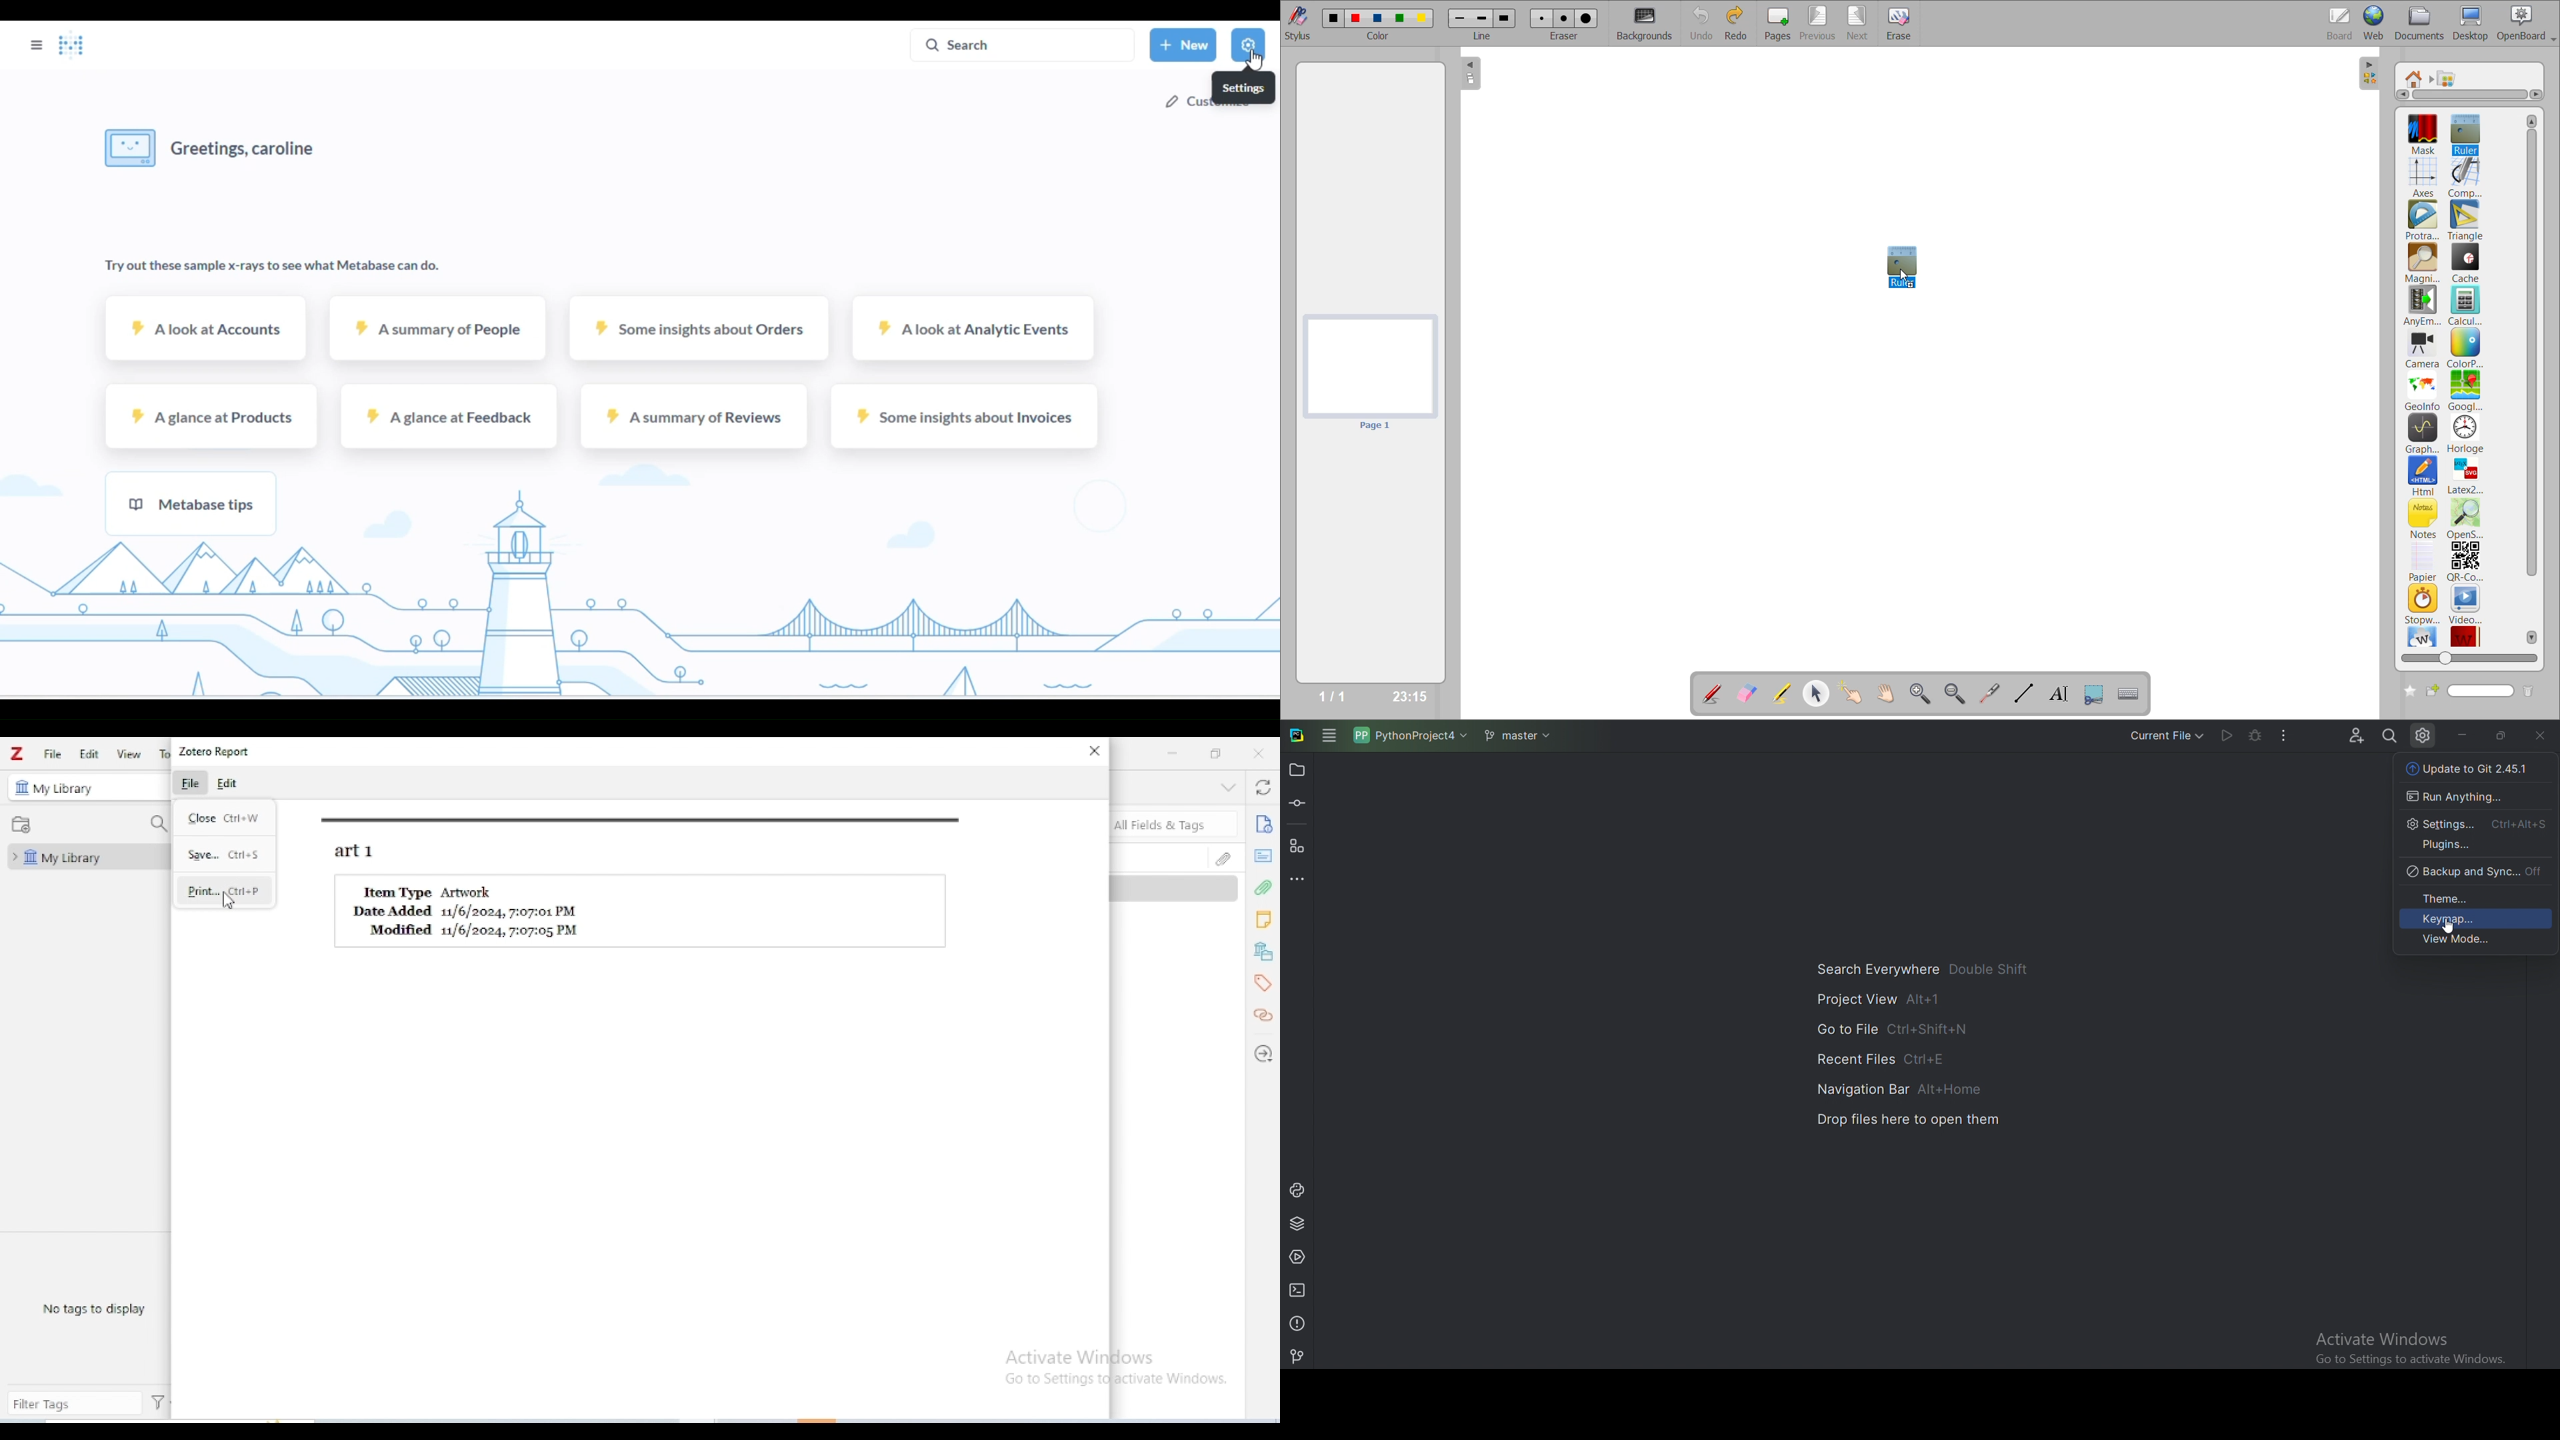 Image resolution: width=2576 pixels, height=1456 pixels. What do you see at coordinates (202, 819) in the screenshot?
I see `close` at bounding box center [202, 819].